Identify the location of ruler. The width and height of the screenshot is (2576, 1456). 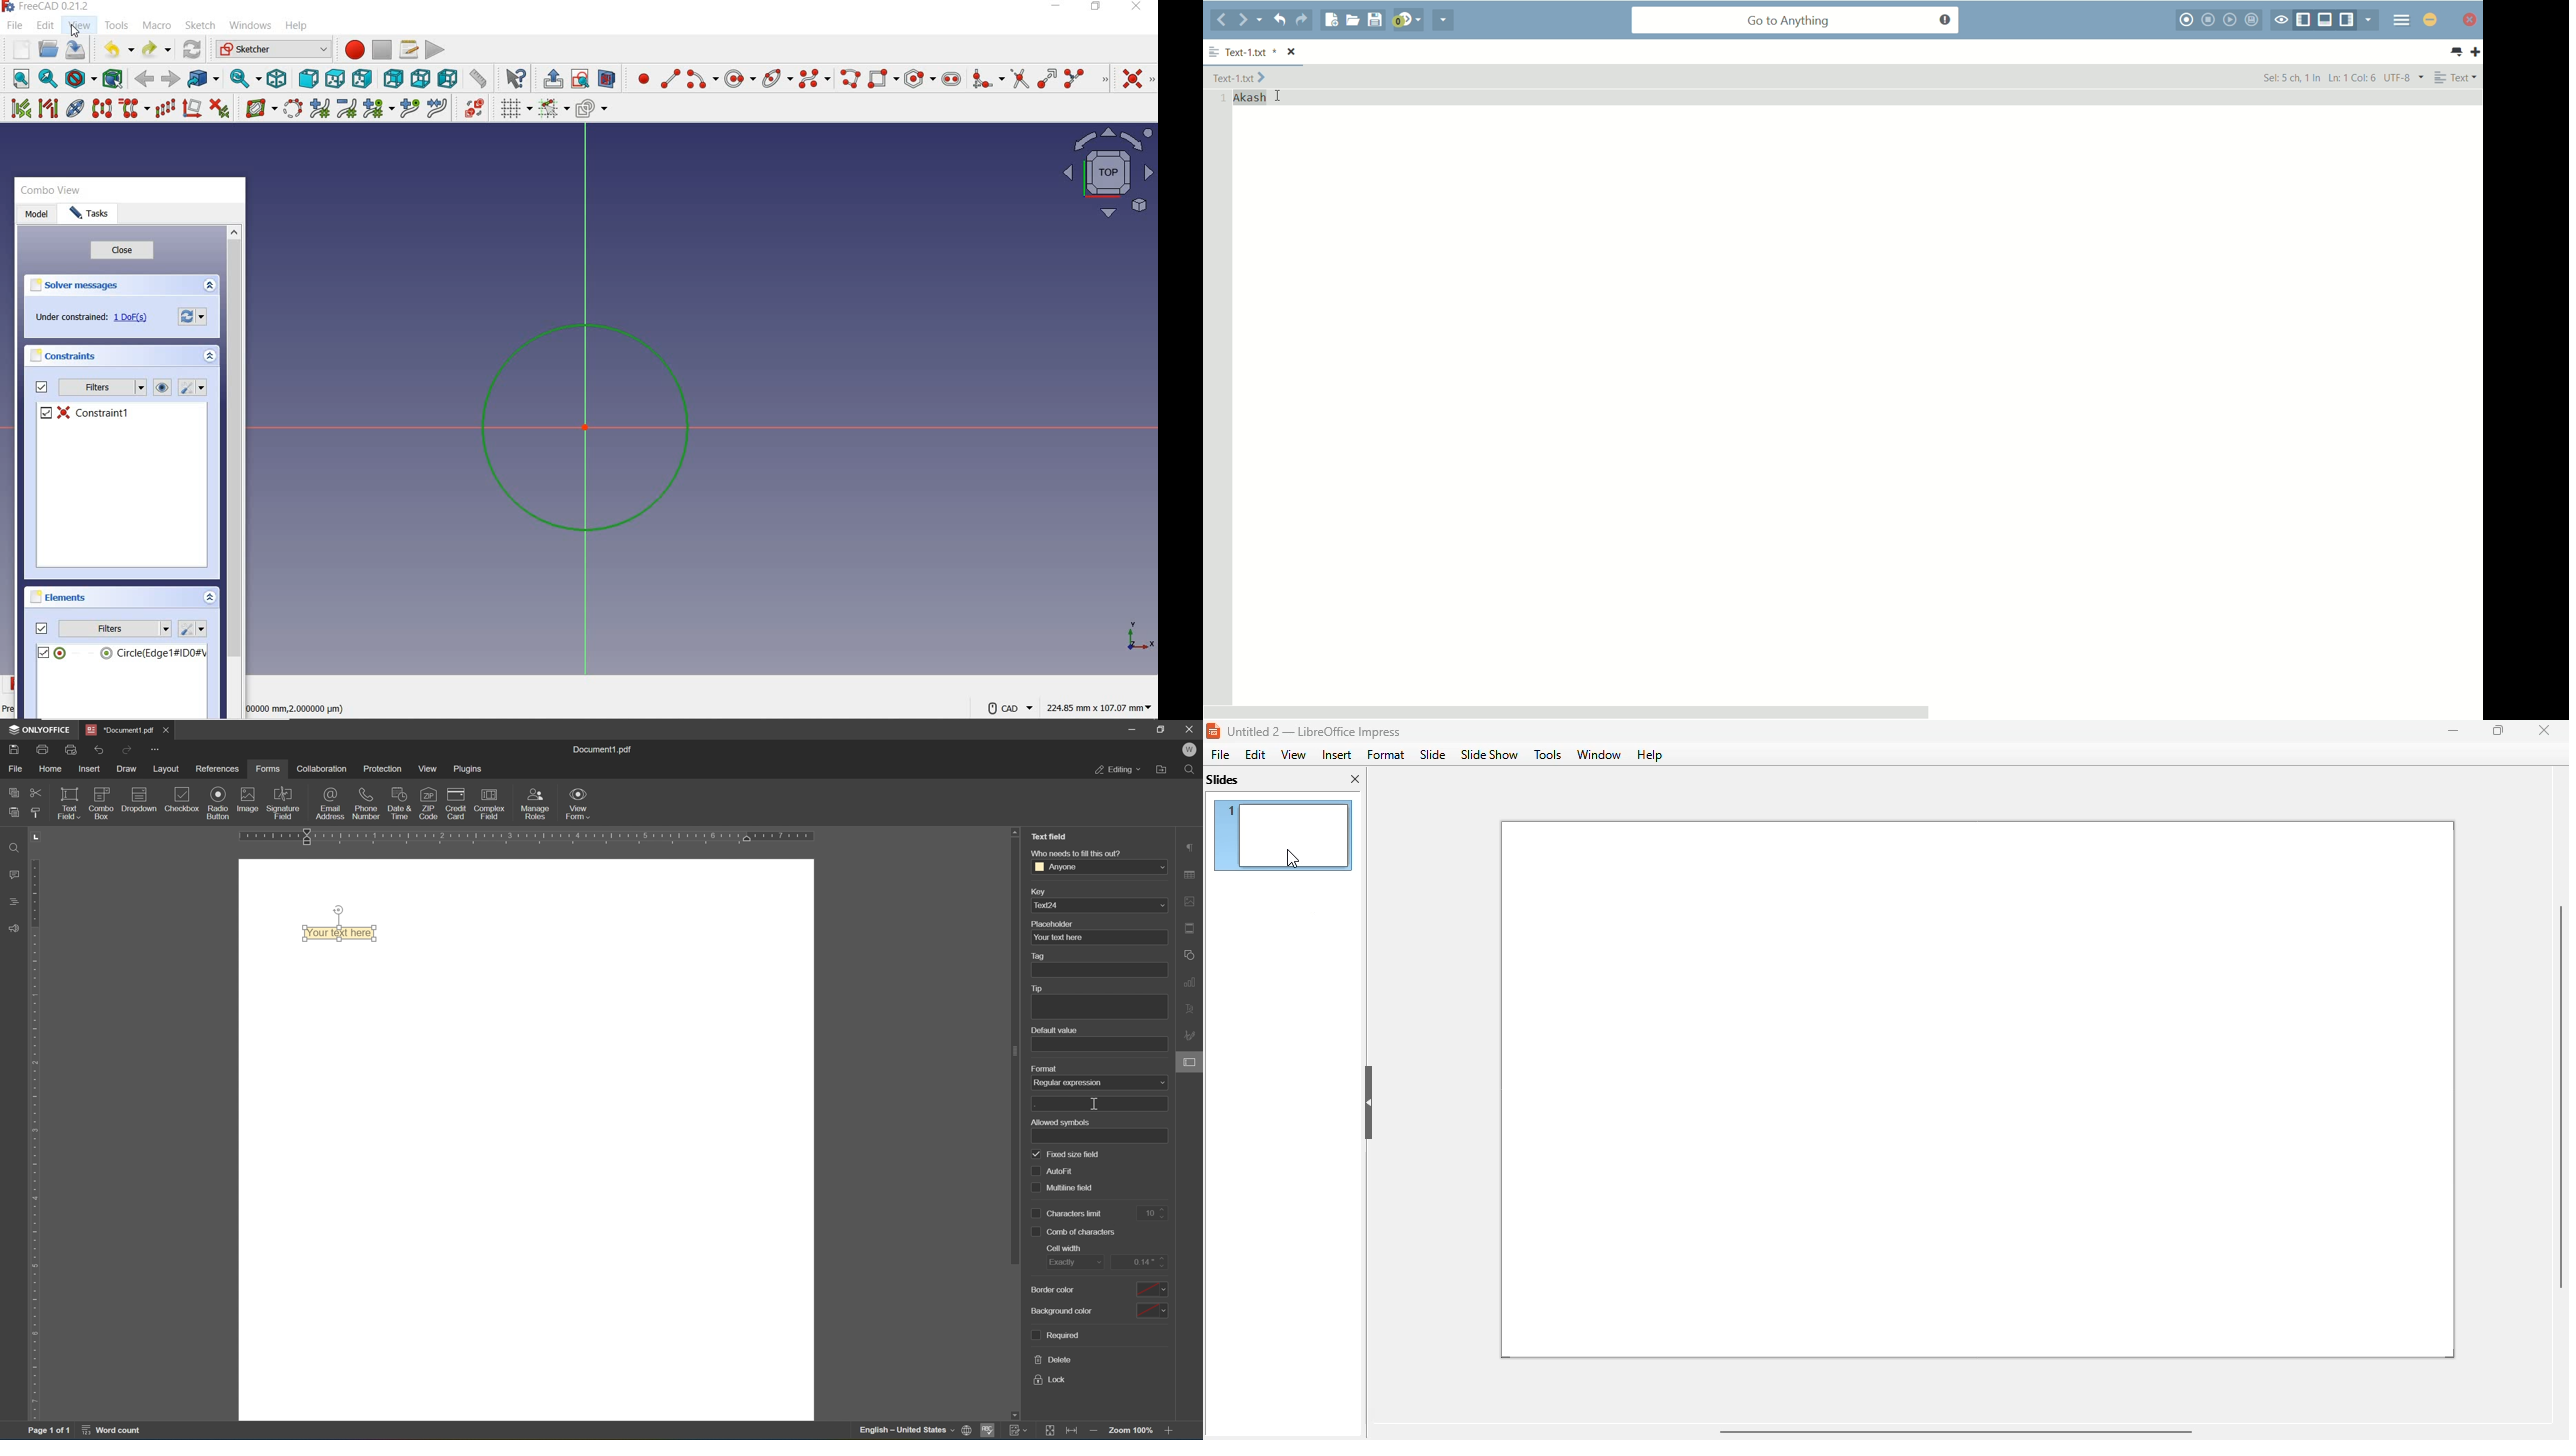
(38, 1139).